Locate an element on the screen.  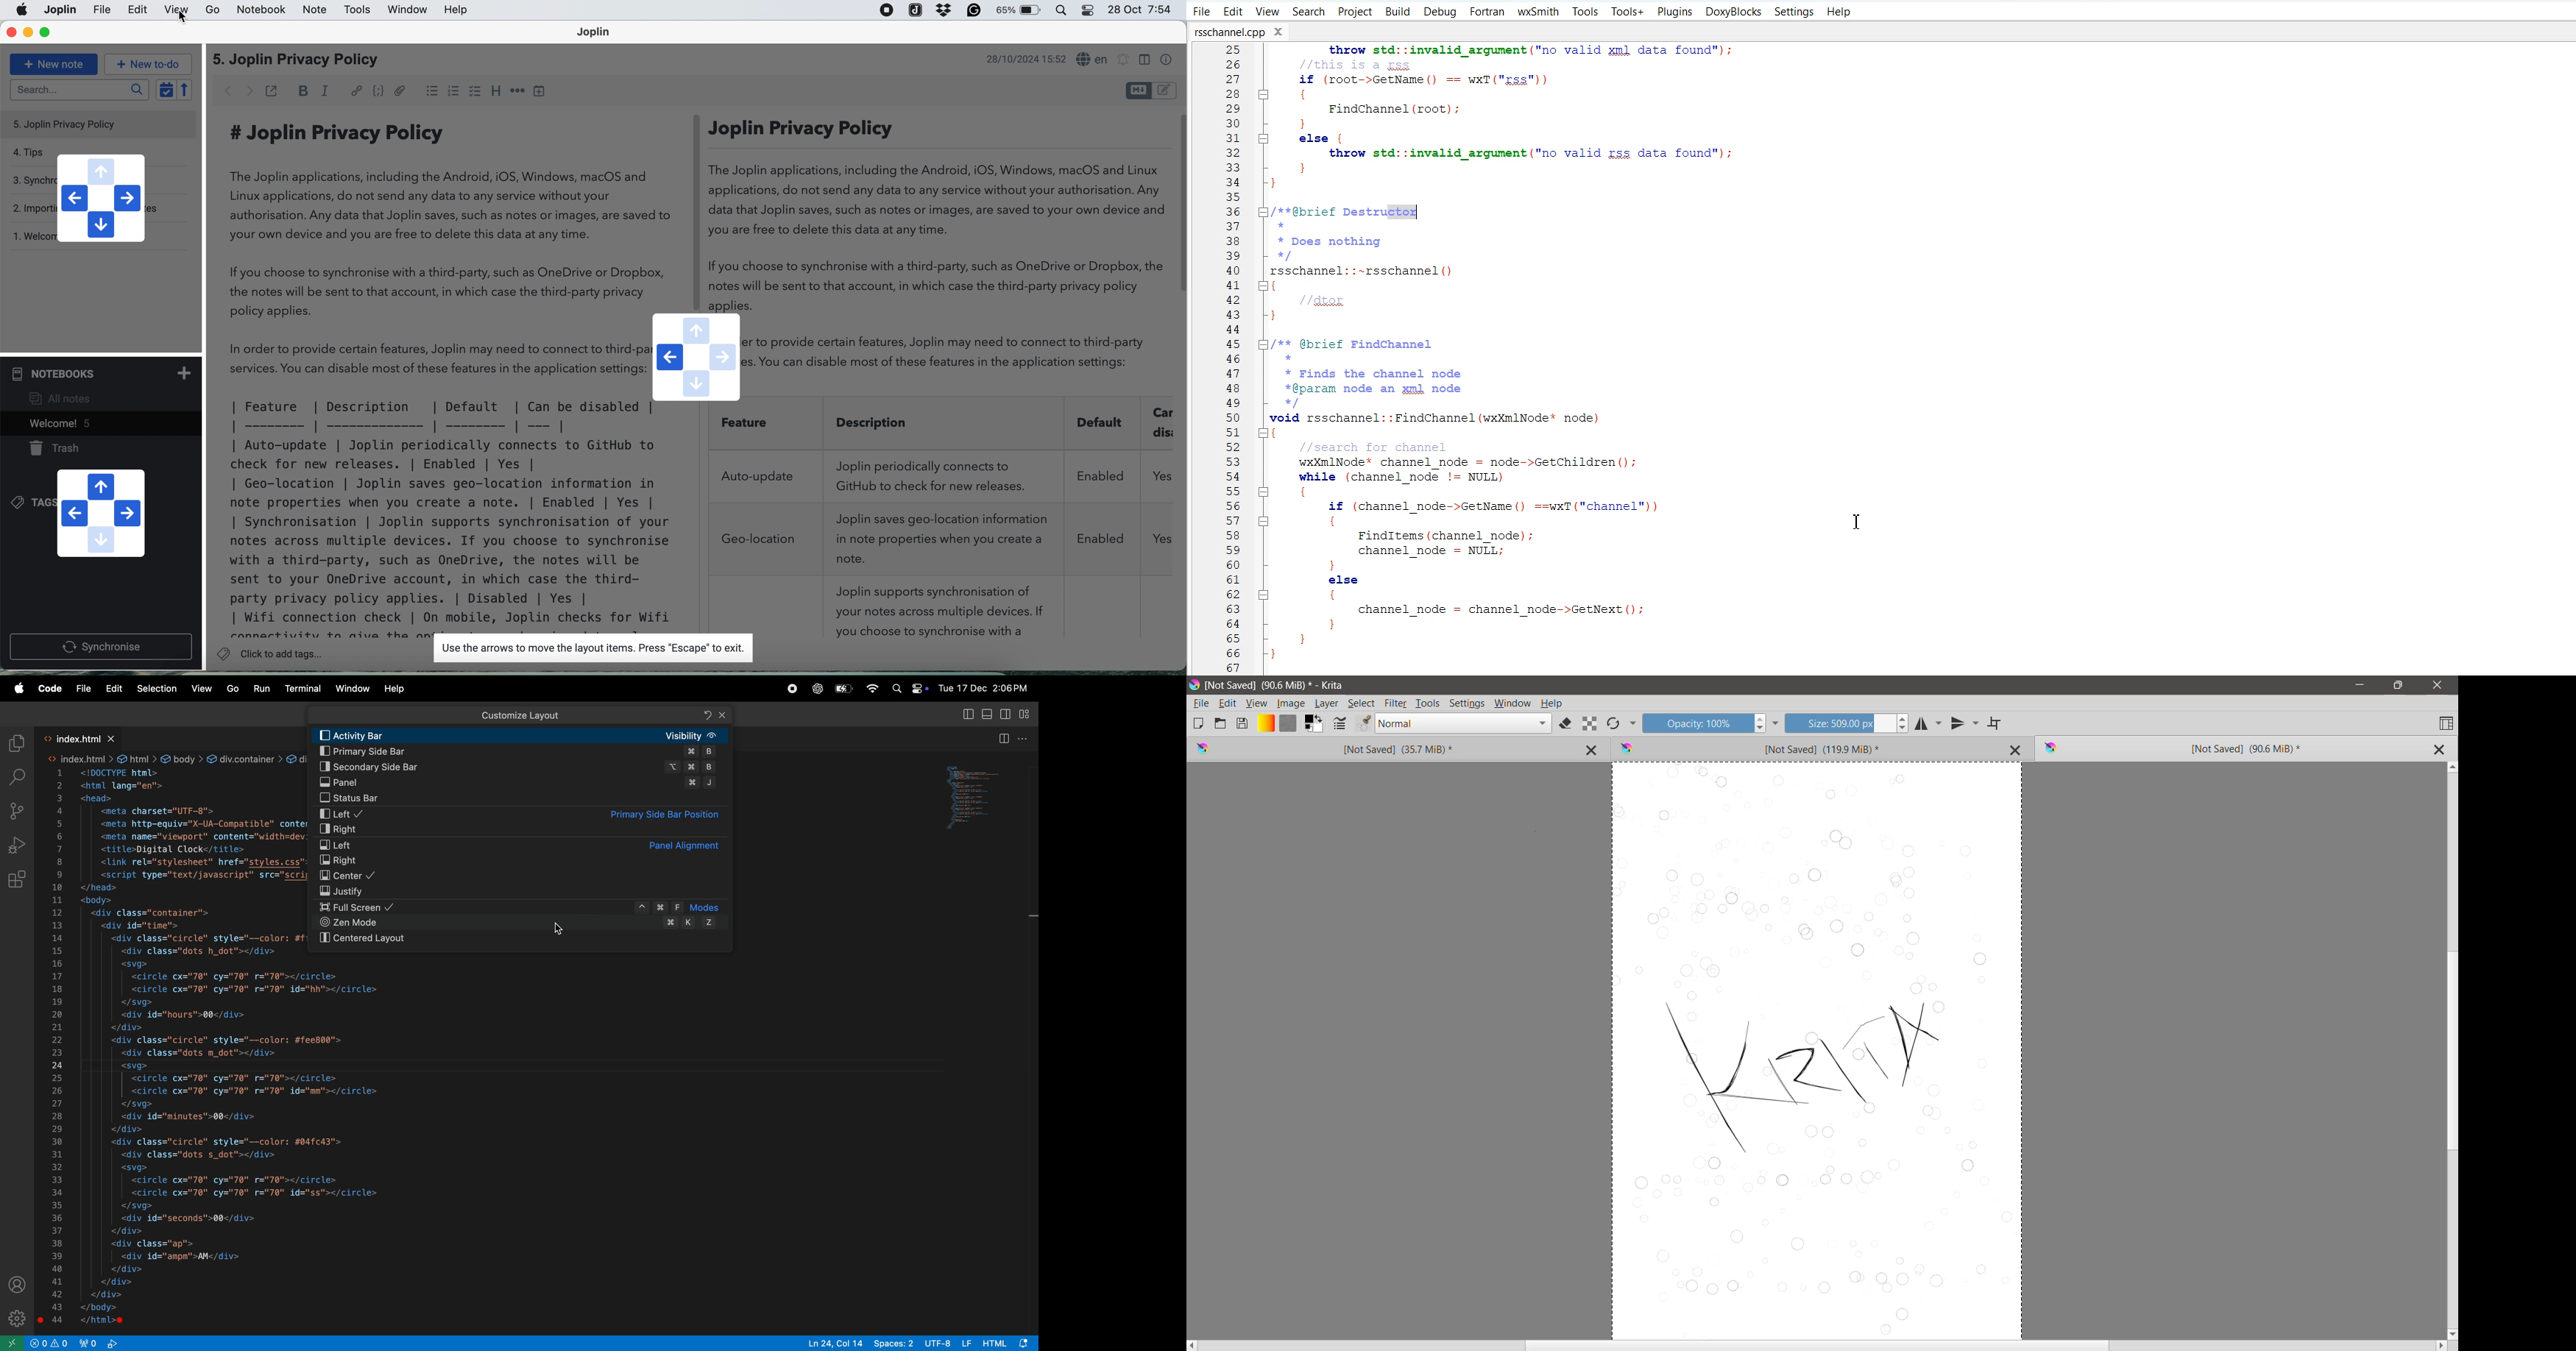
wxSmith is located at coordinates (1538, 11).